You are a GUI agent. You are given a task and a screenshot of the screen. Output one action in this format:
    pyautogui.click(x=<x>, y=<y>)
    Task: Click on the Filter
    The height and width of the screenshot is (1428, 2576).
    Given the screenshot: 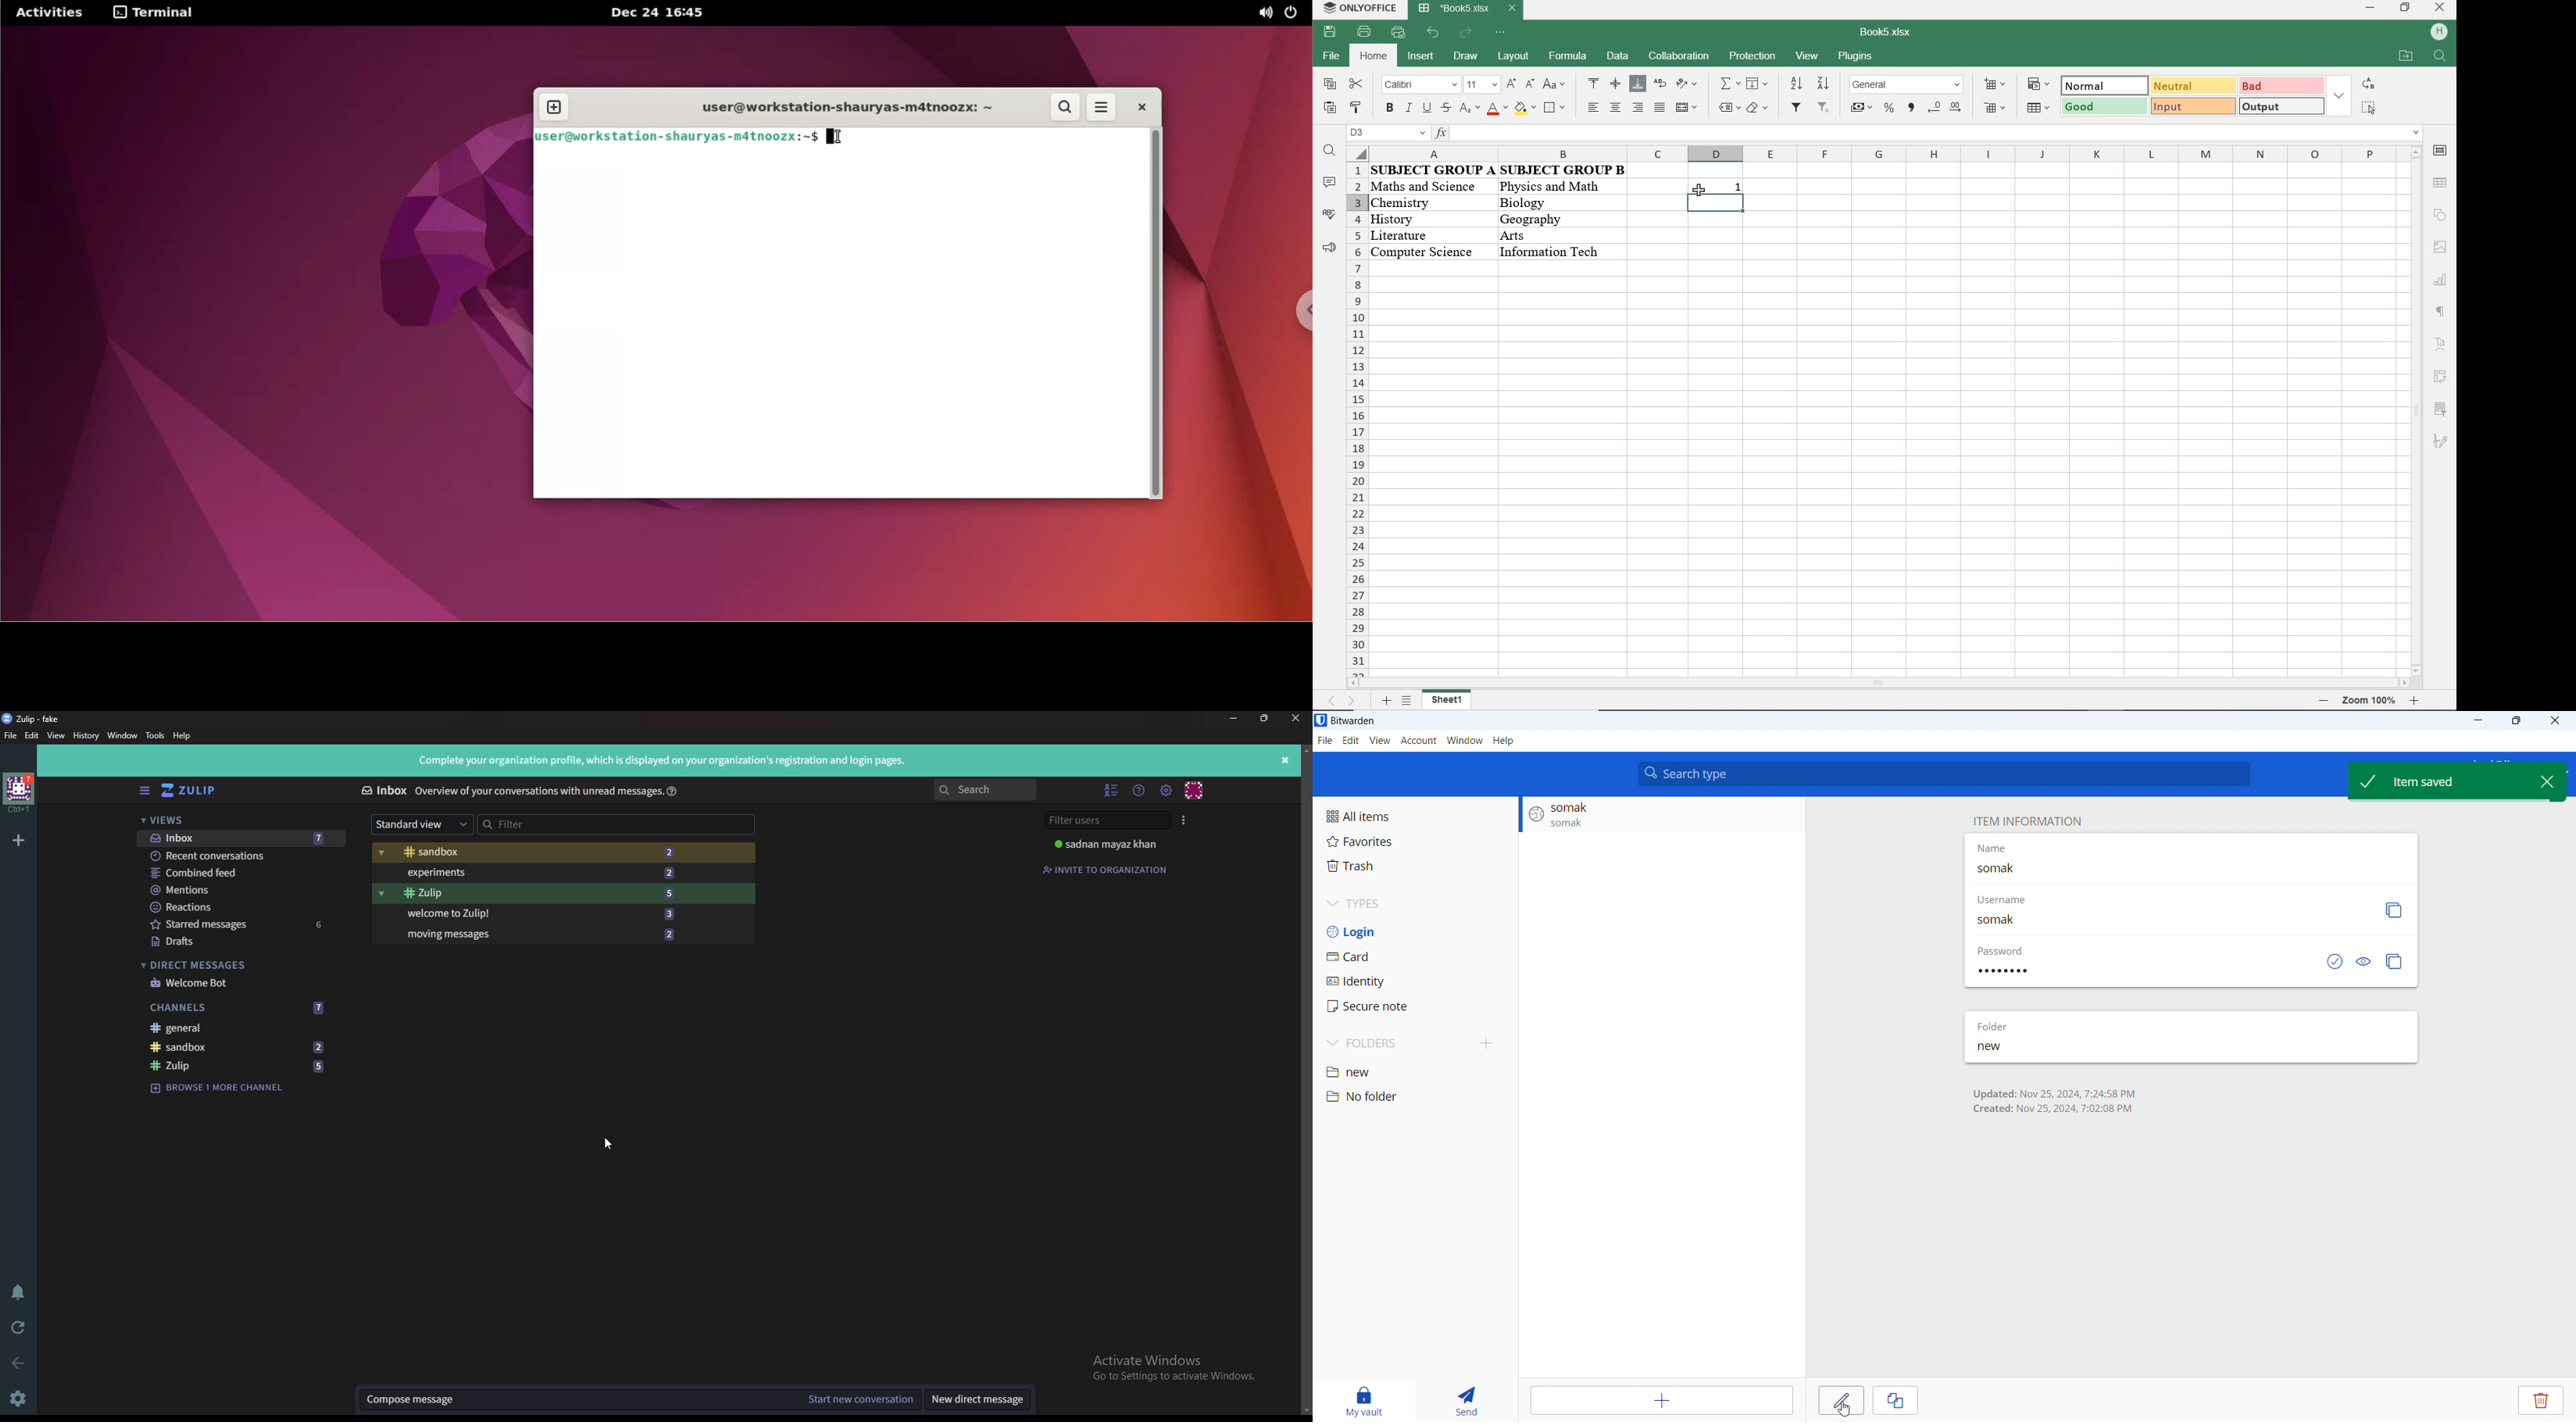 What is the action you would take?
    pyautogui.click(x=607, y=824)
    